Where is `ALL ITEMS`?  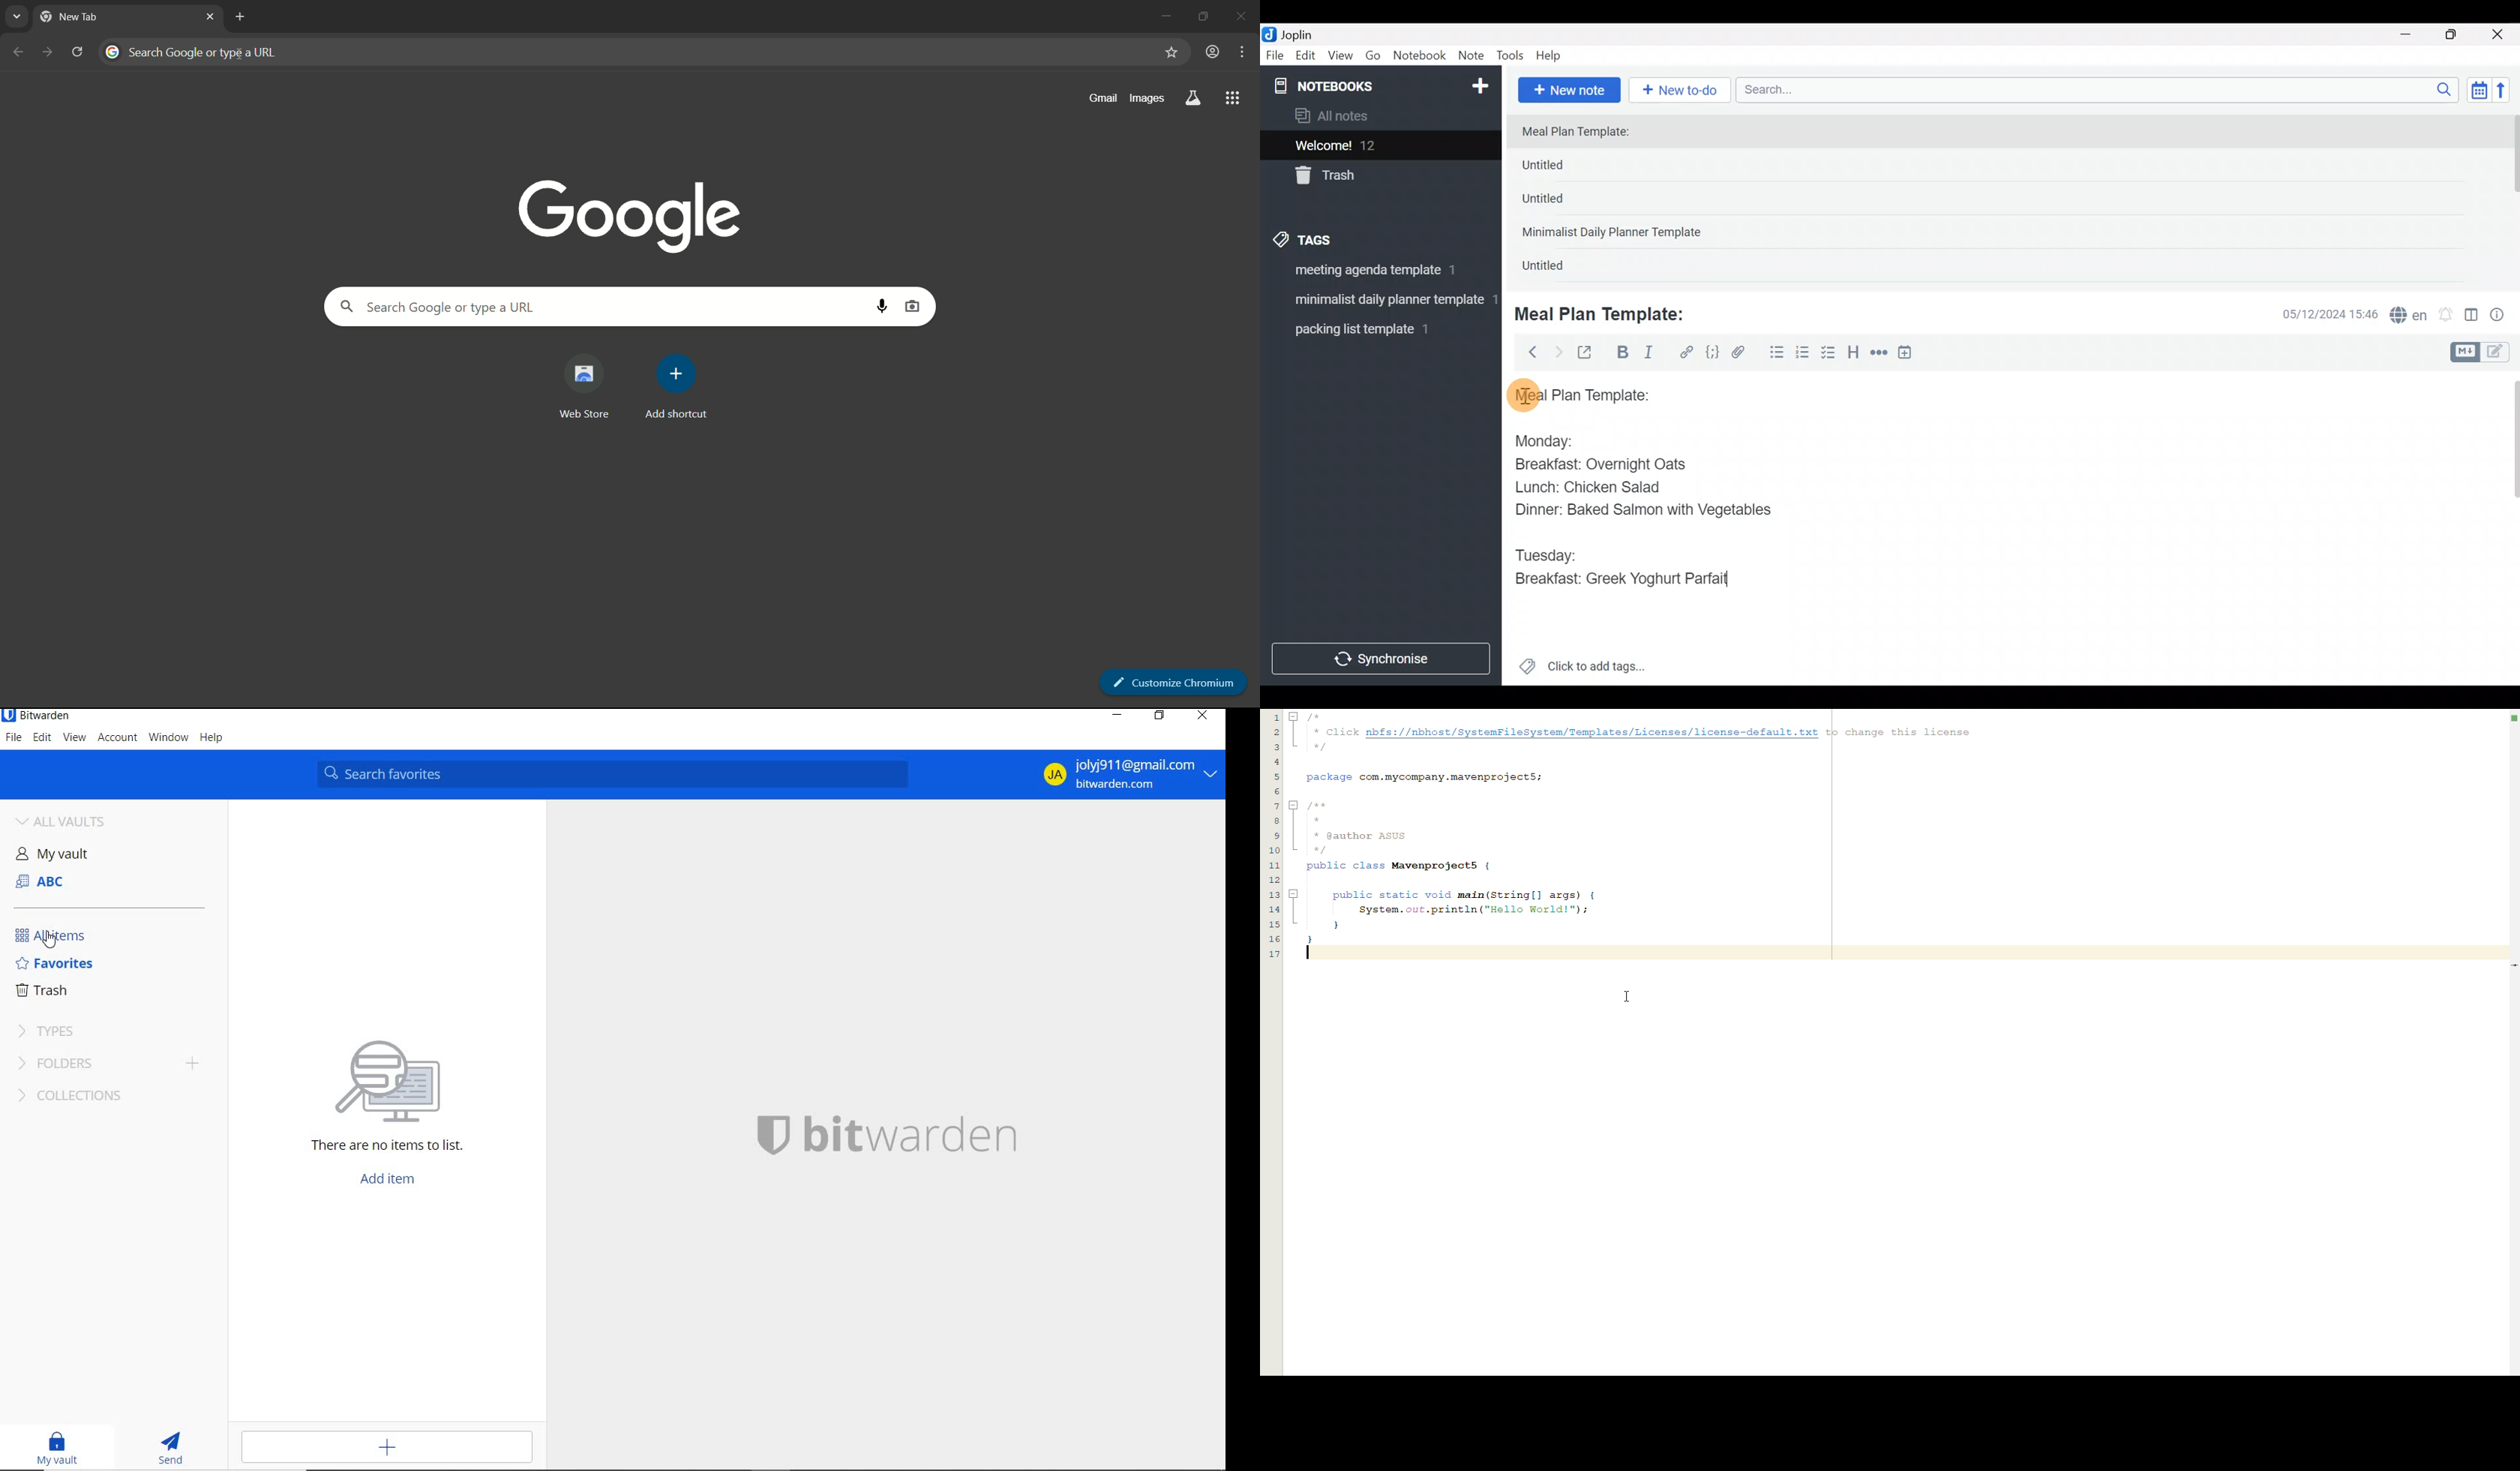 ALL ITEMS is located at coordinates (56, 935).